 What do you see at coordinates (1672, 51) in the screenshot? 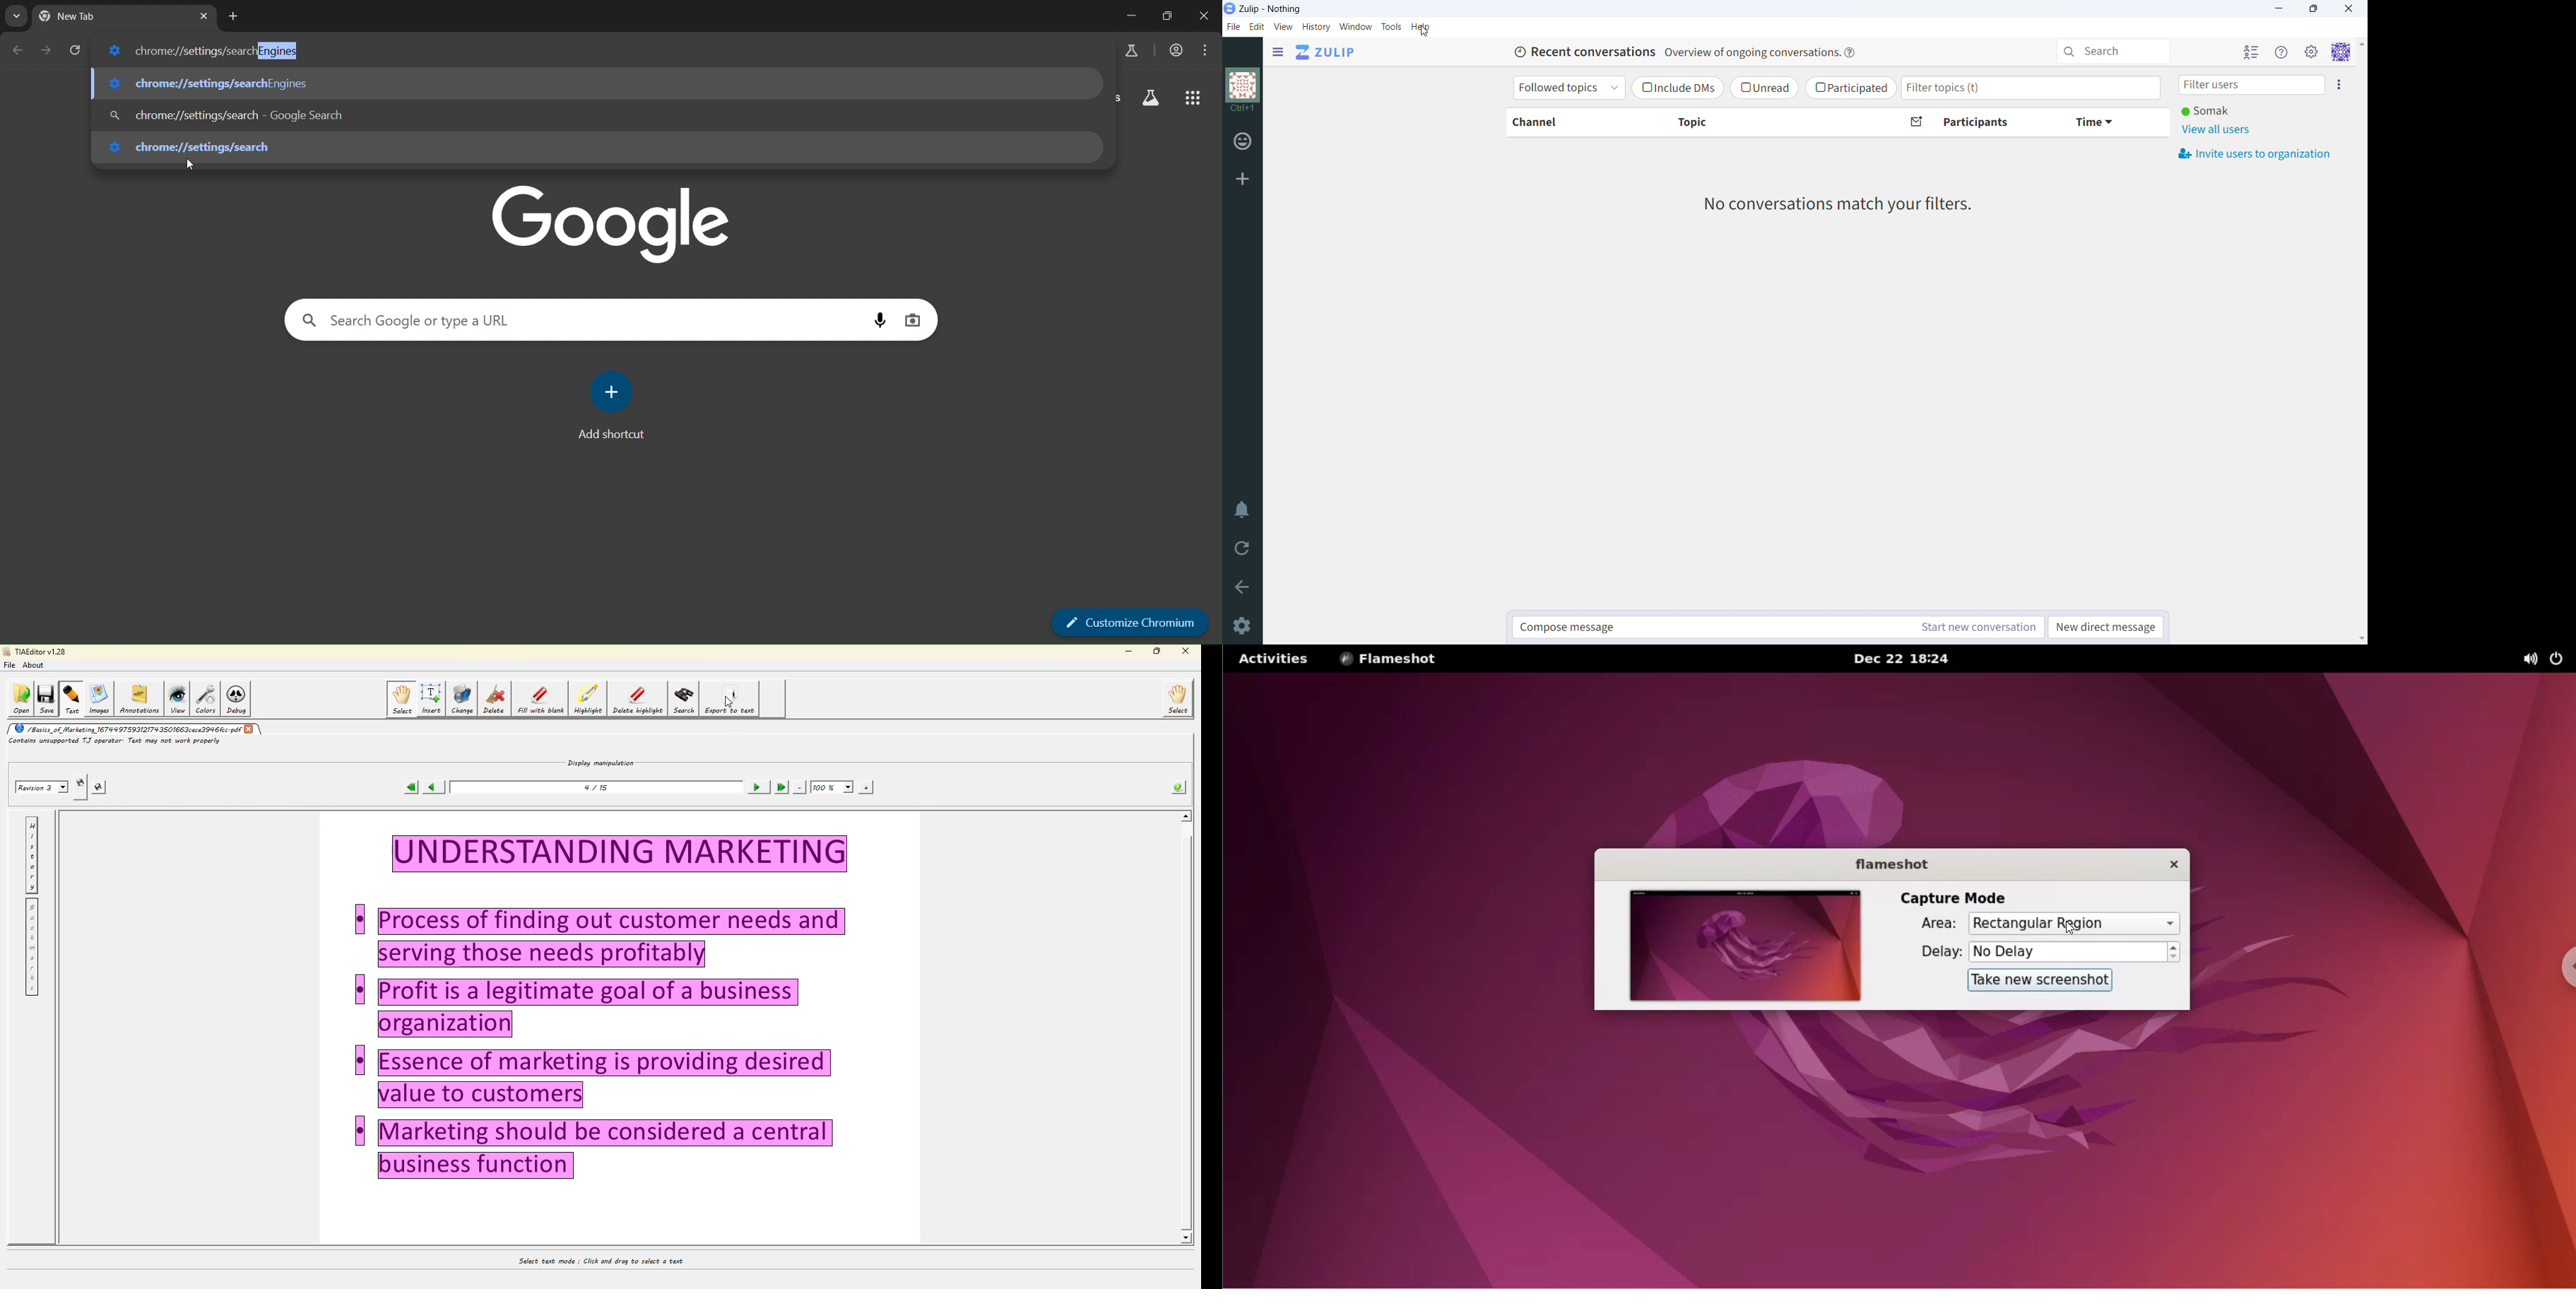
I see `Recent conversations Overview of ongoing conversations` at bounding box center [1672, 51].